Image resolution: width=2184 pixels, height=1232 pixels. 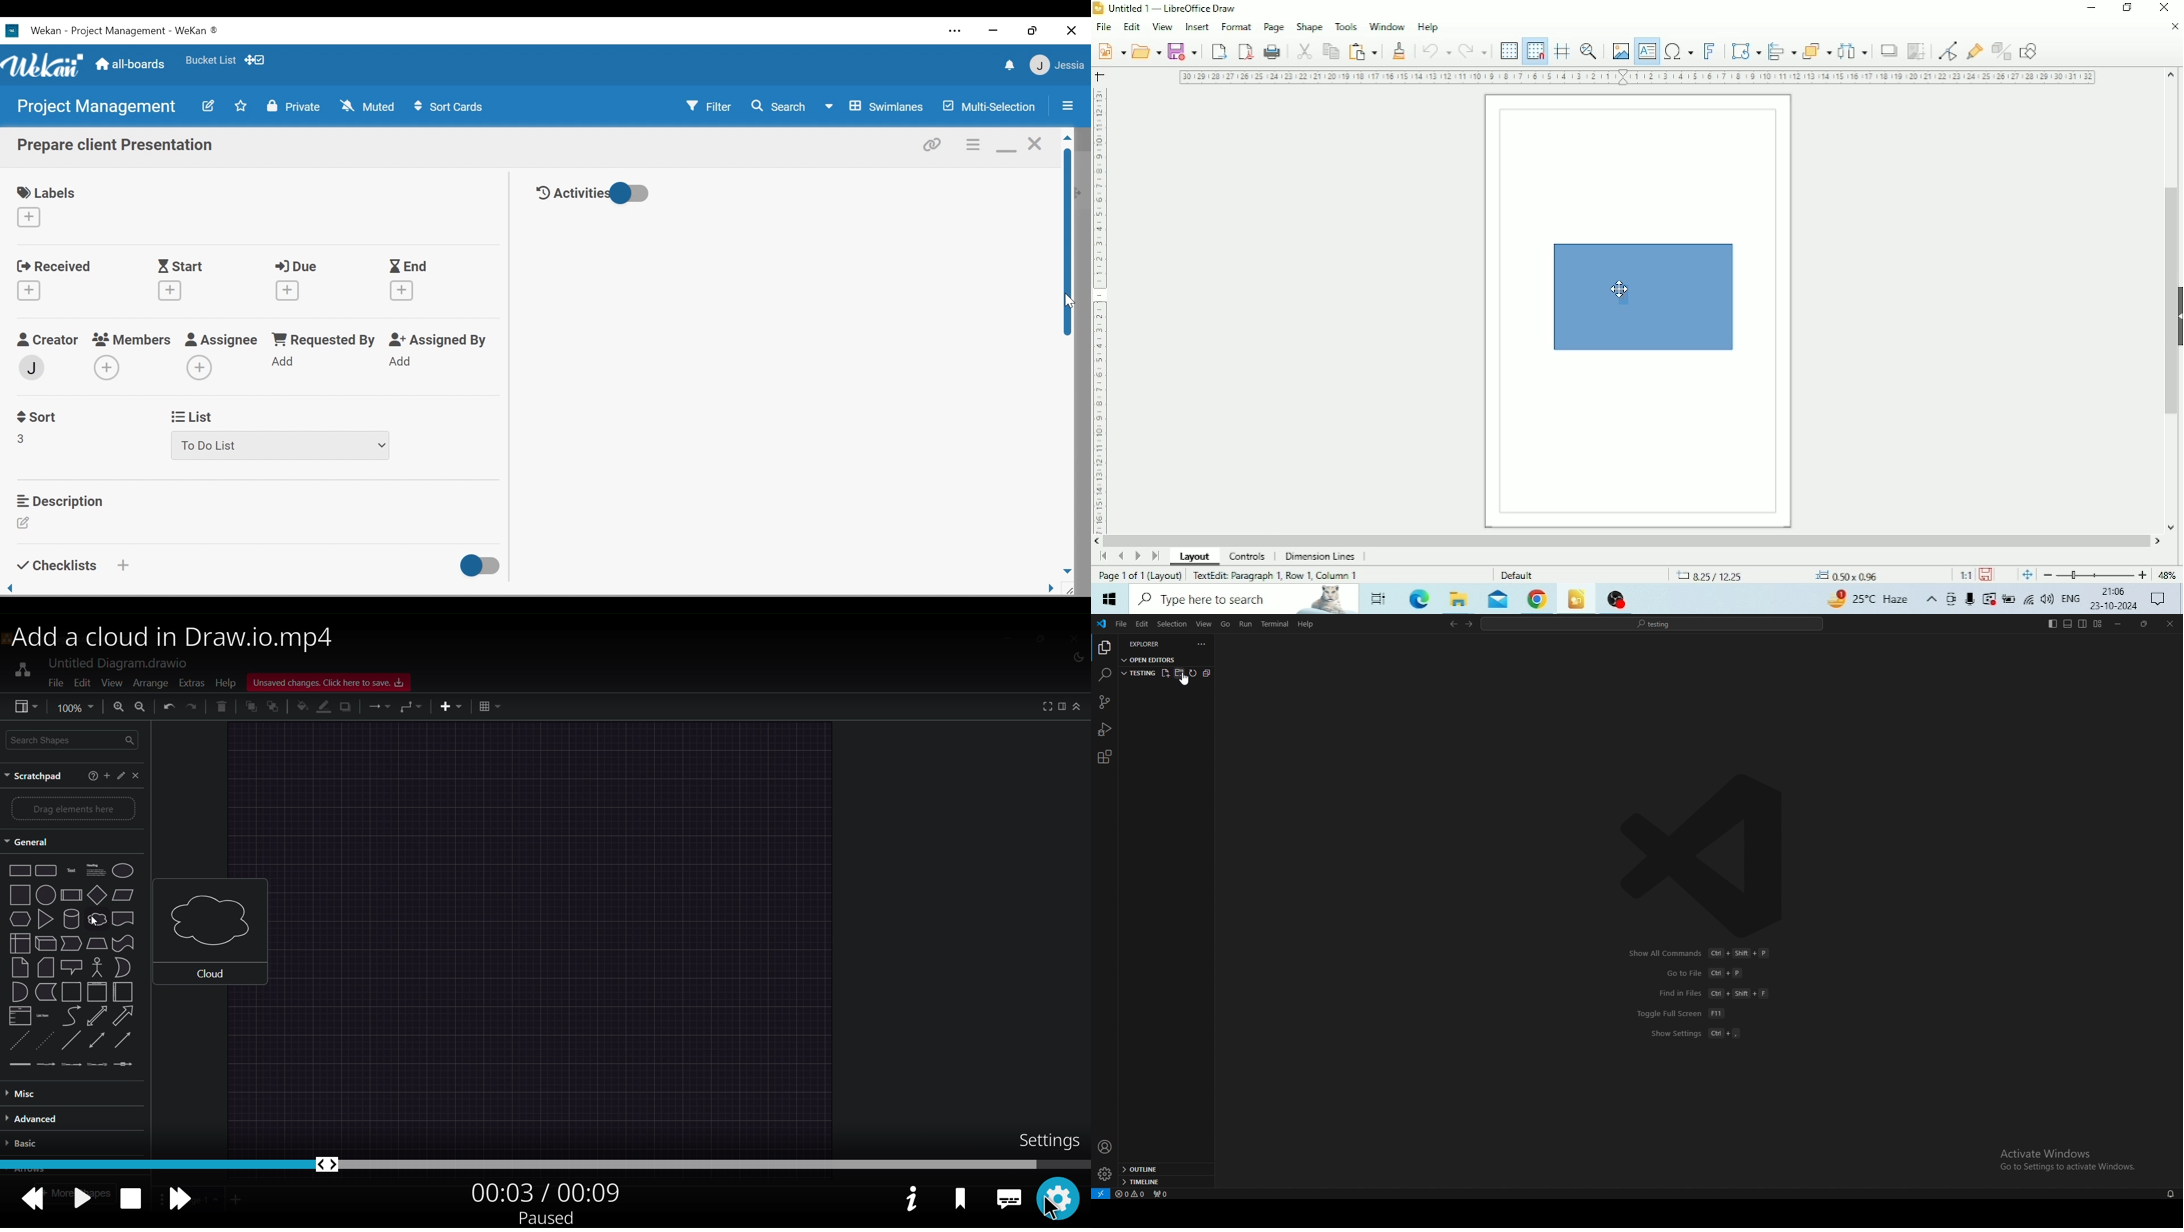 I want to click on Open/Close Sidebar, so click(x=1067, y=105).